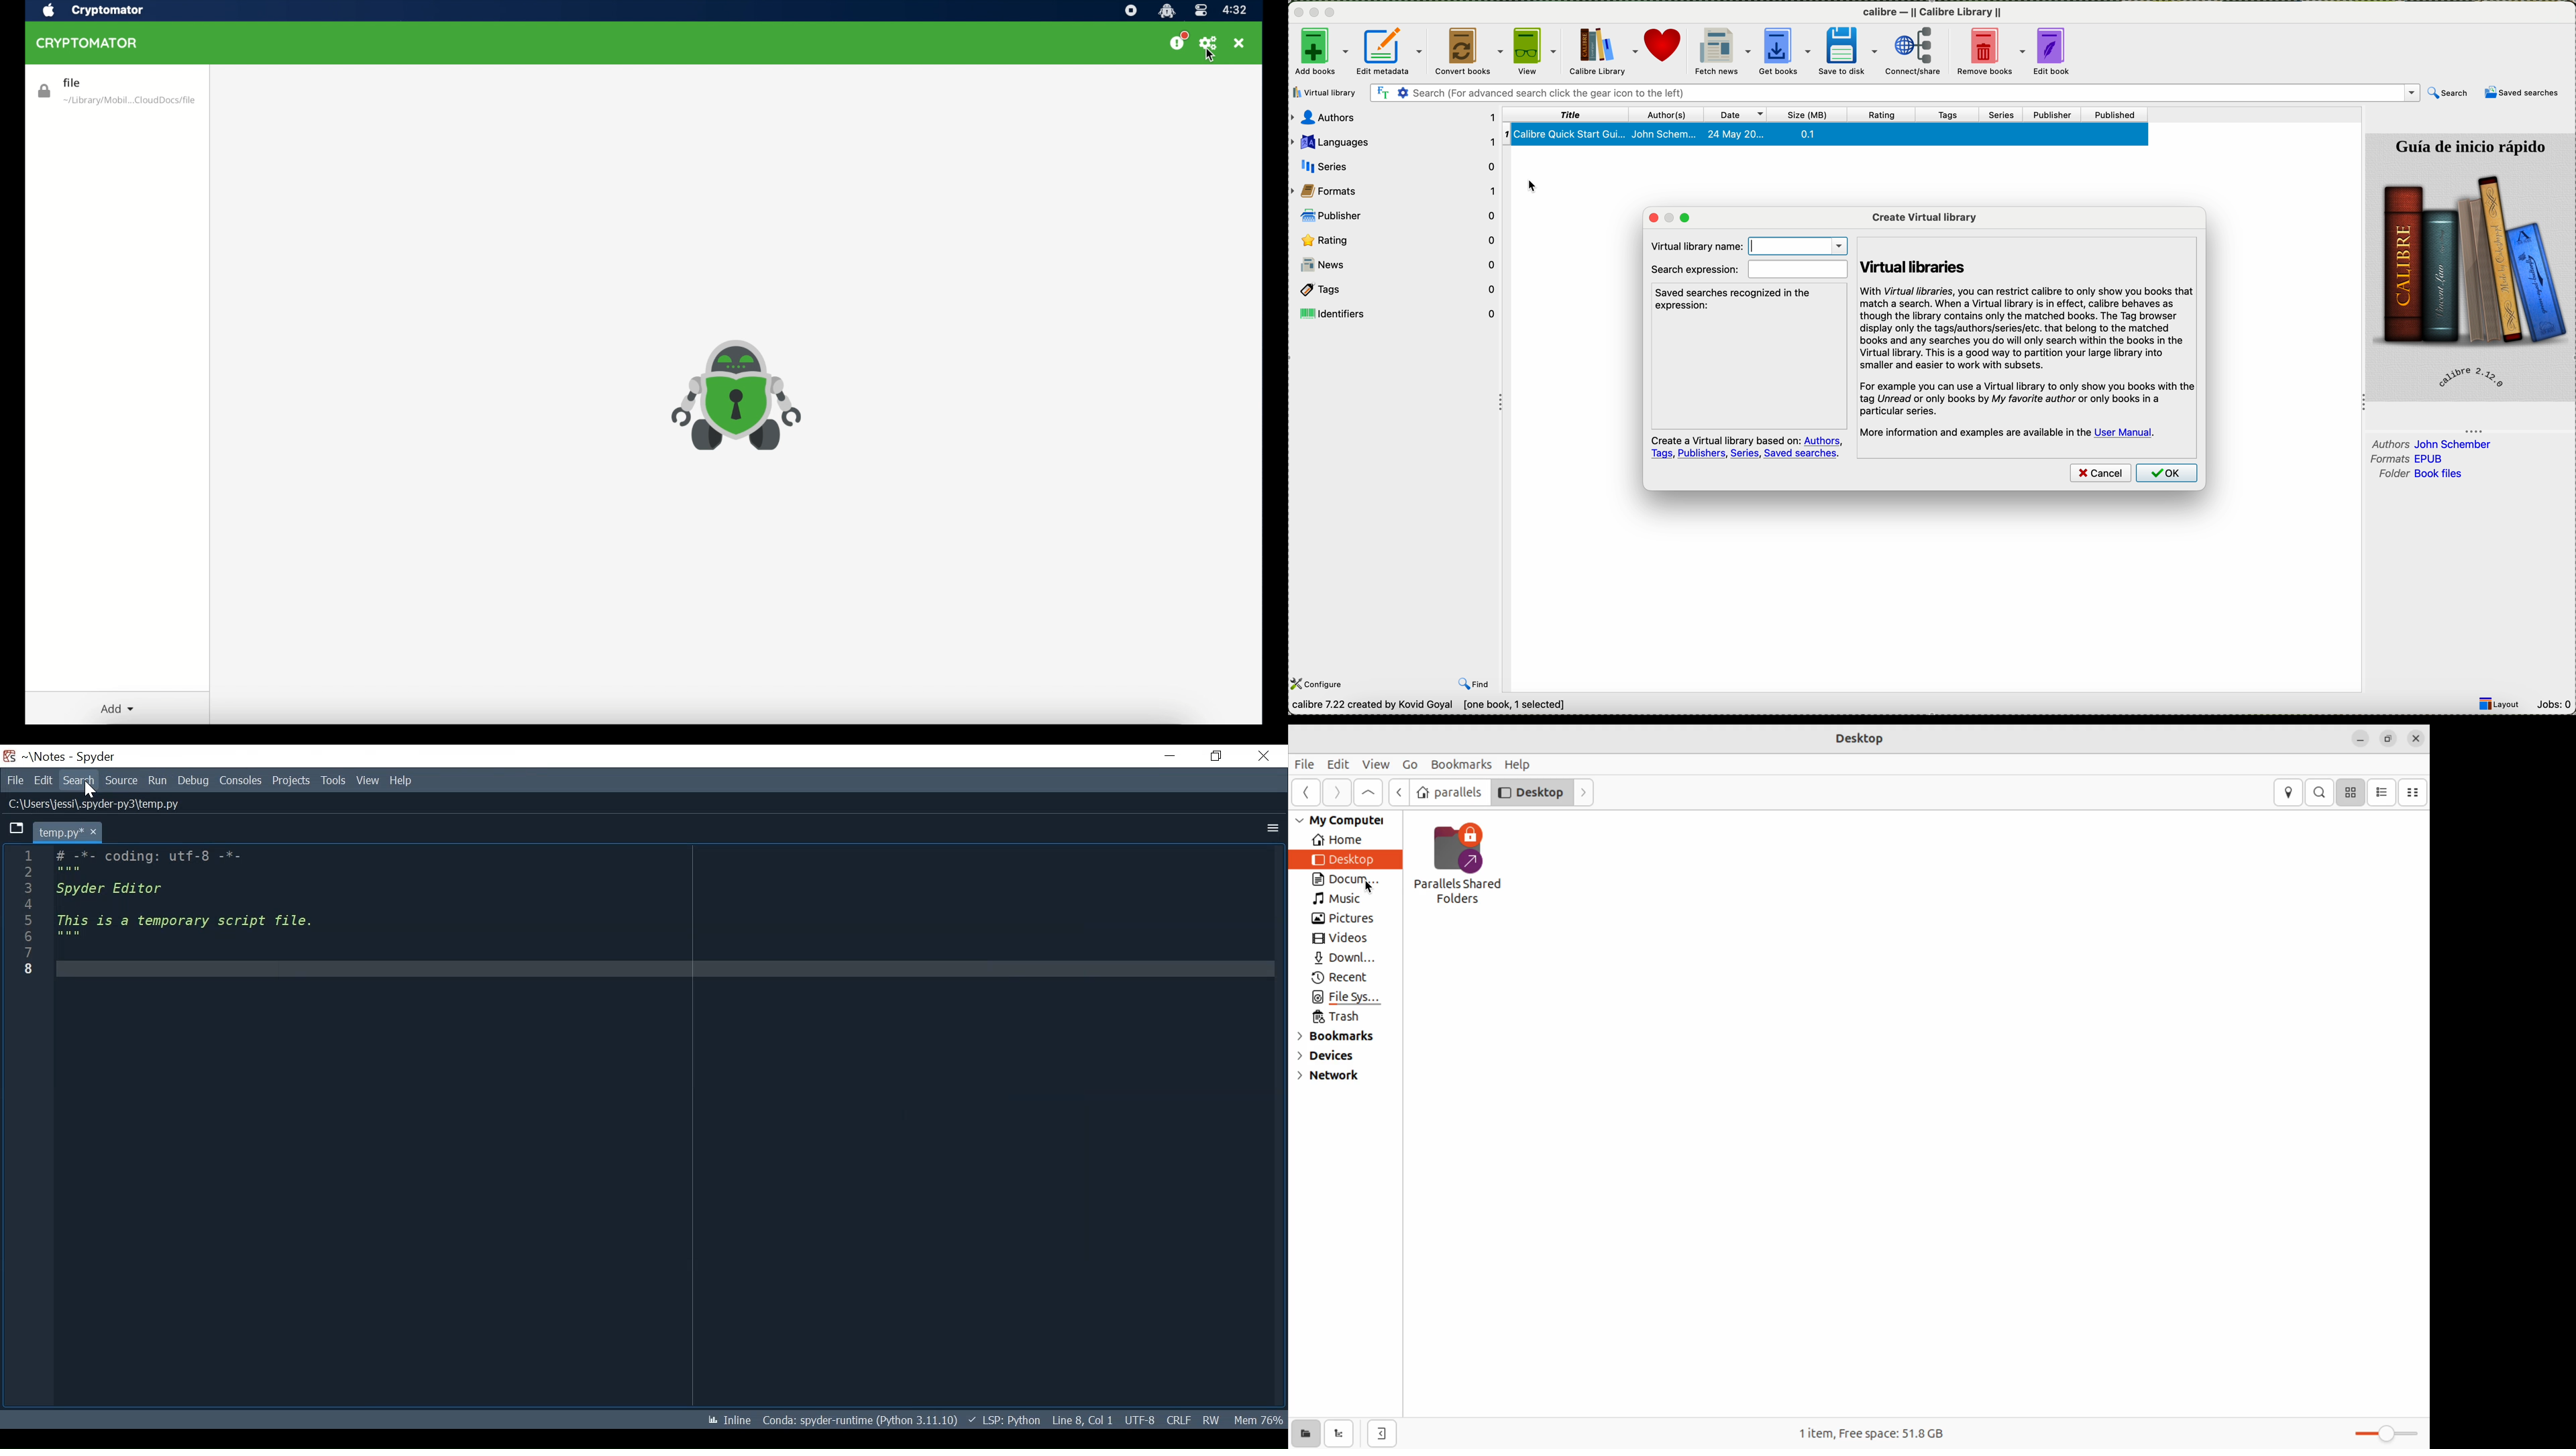  Describe the element at coordinates (1085, 1419) in the screenshot. I see `Cursor Position` at that location.